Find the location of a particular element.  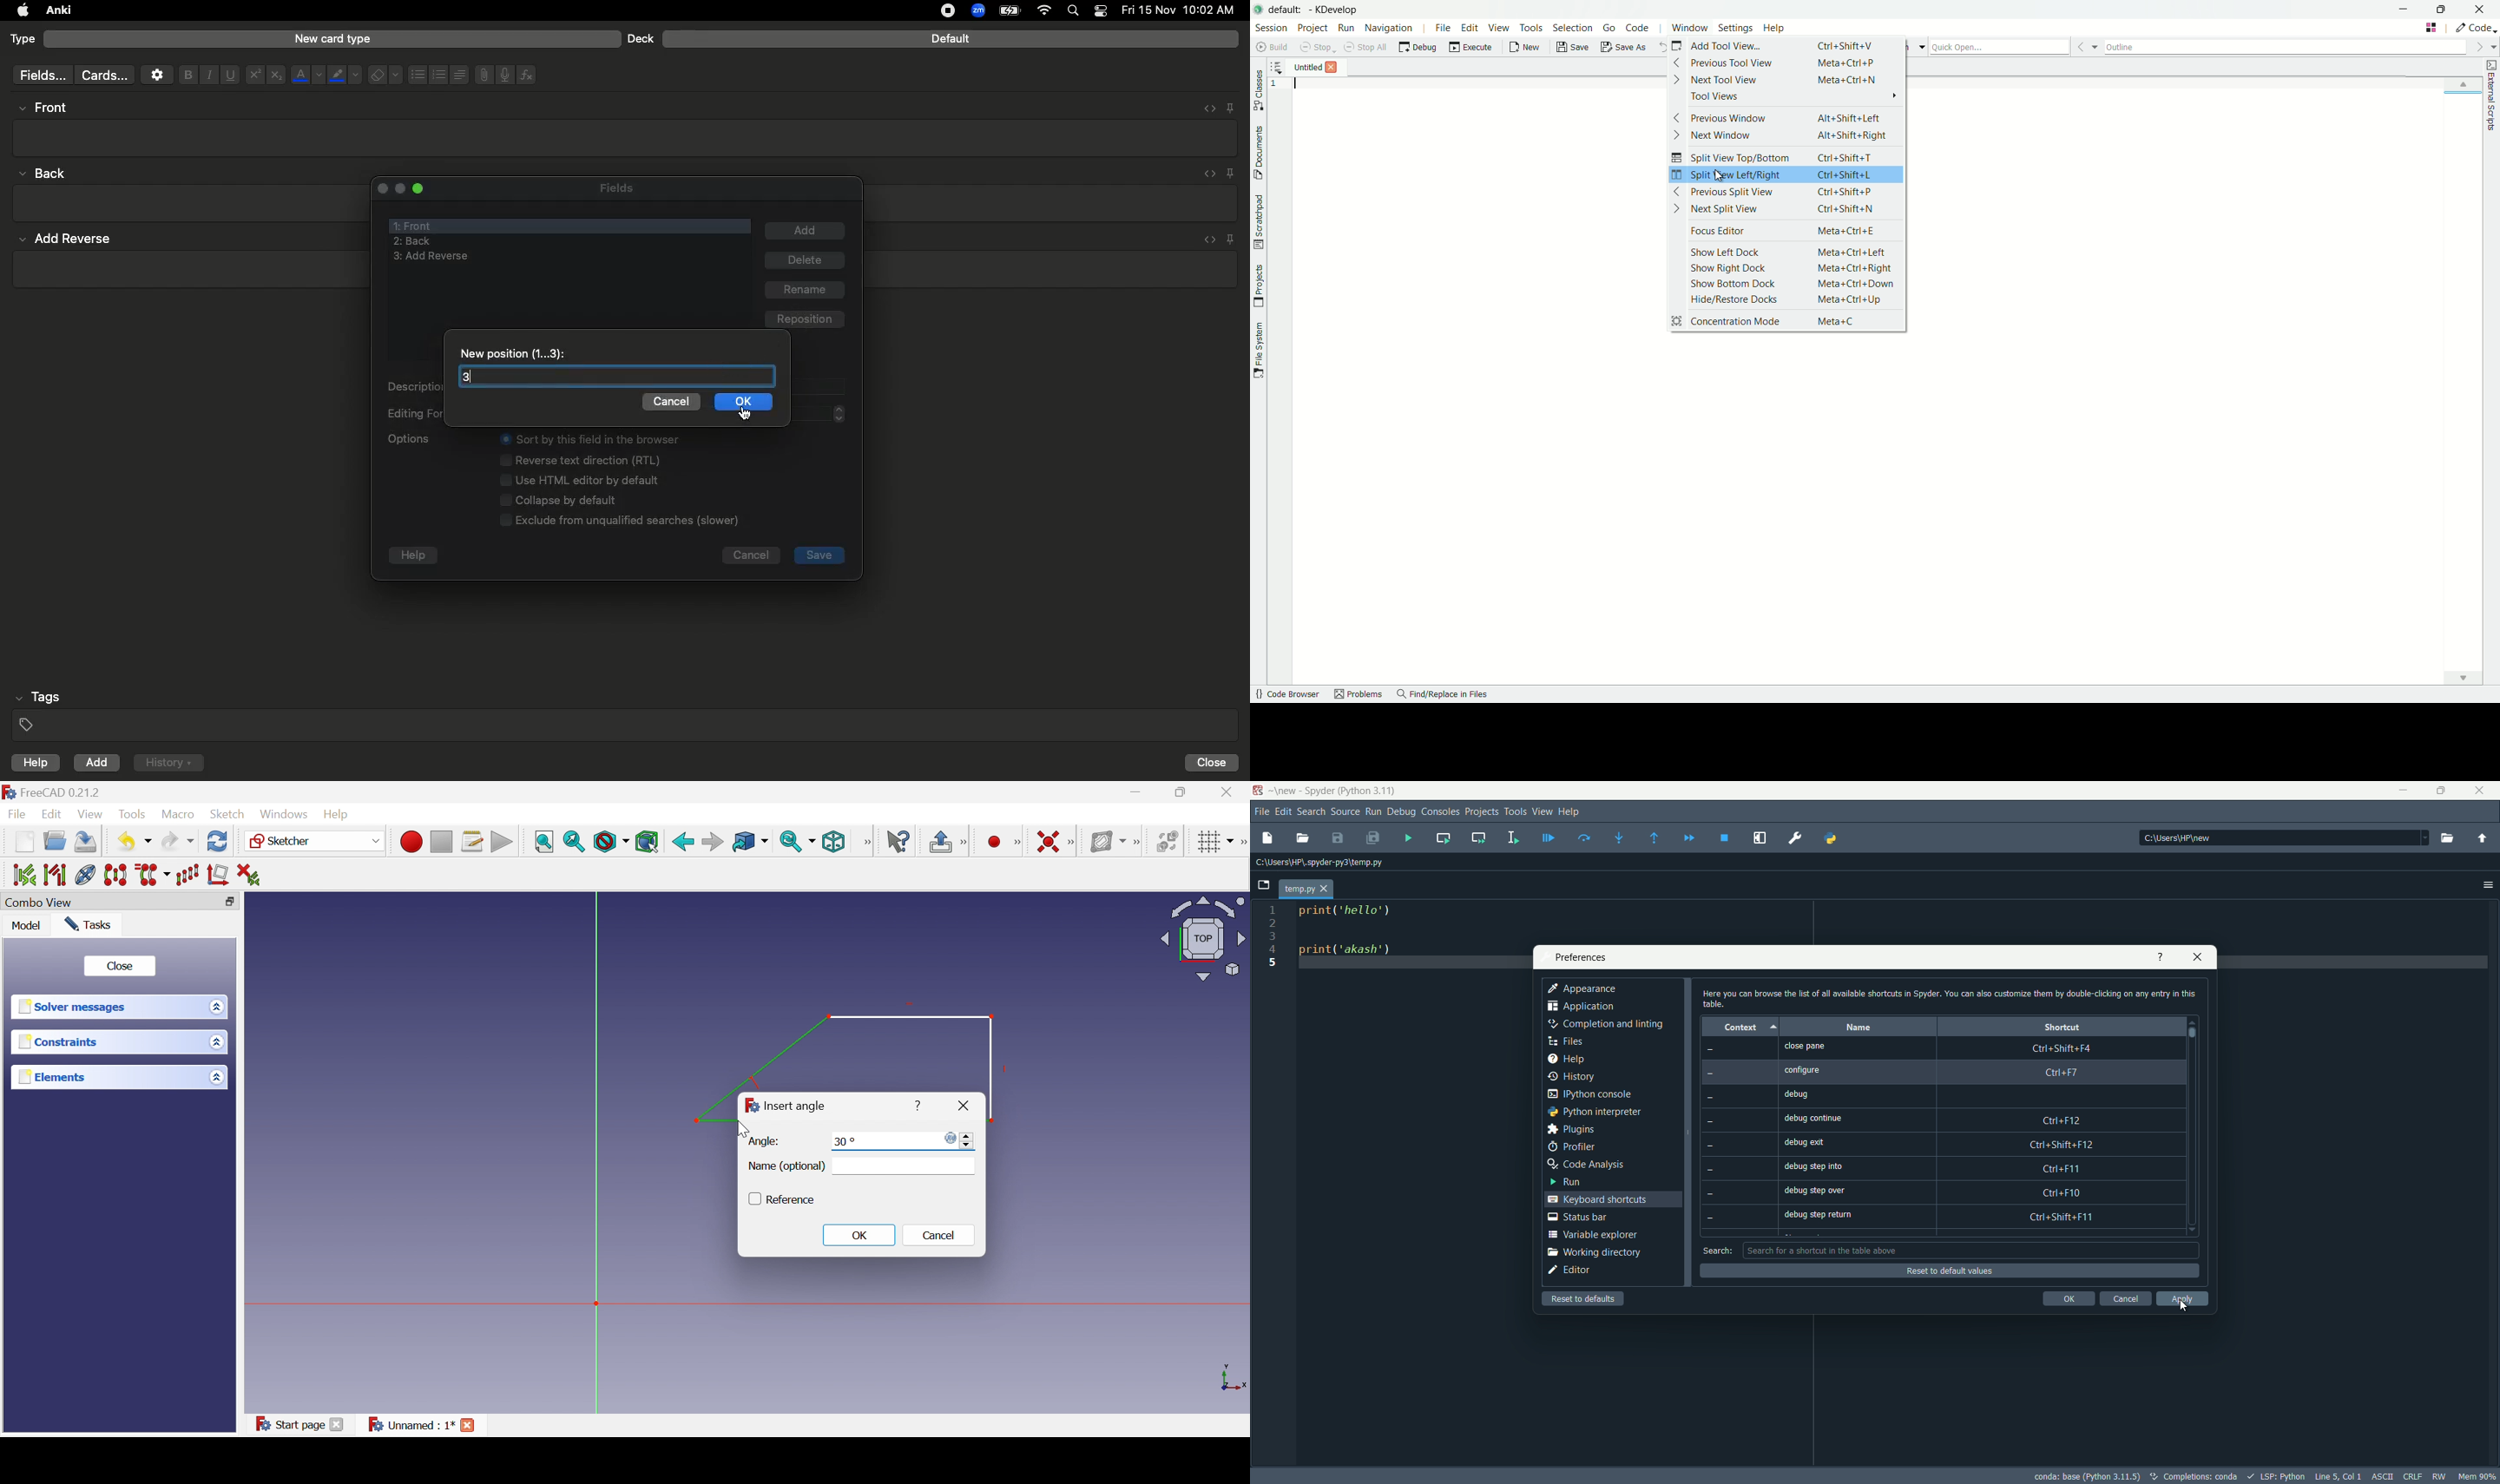

None Text is located at coordinates (1716, 1139).